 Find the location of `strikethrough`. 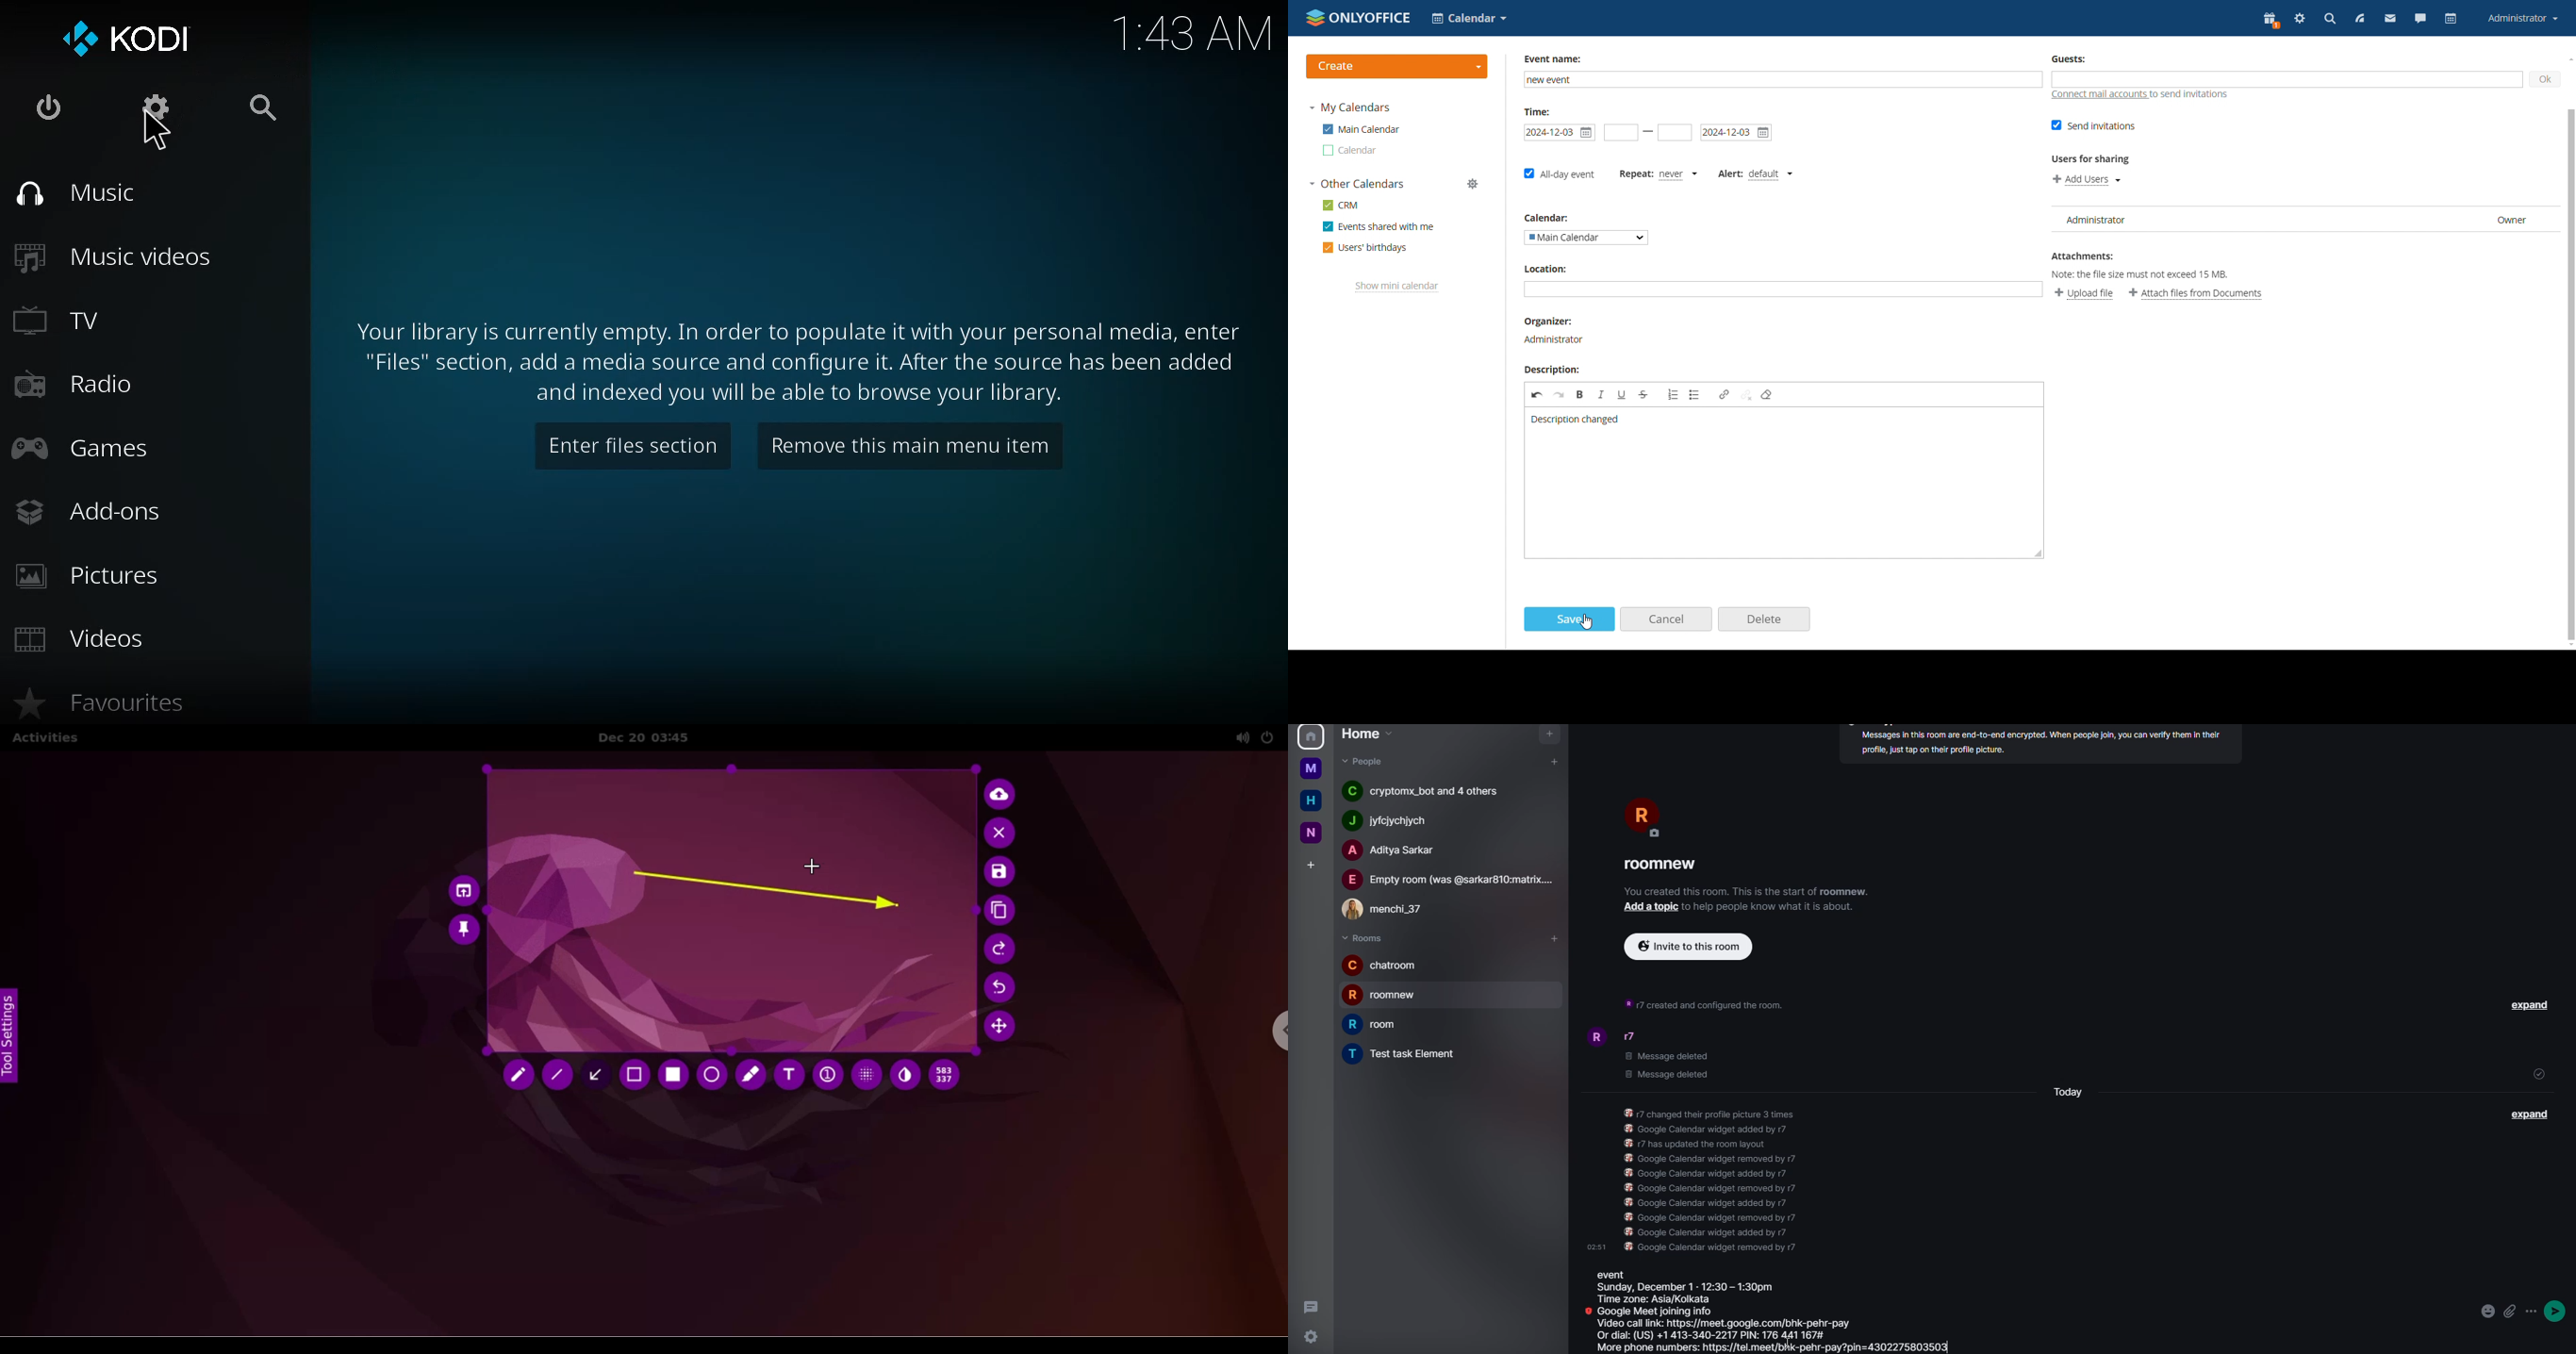

strikethrough is located at coordinates (1646, 394).